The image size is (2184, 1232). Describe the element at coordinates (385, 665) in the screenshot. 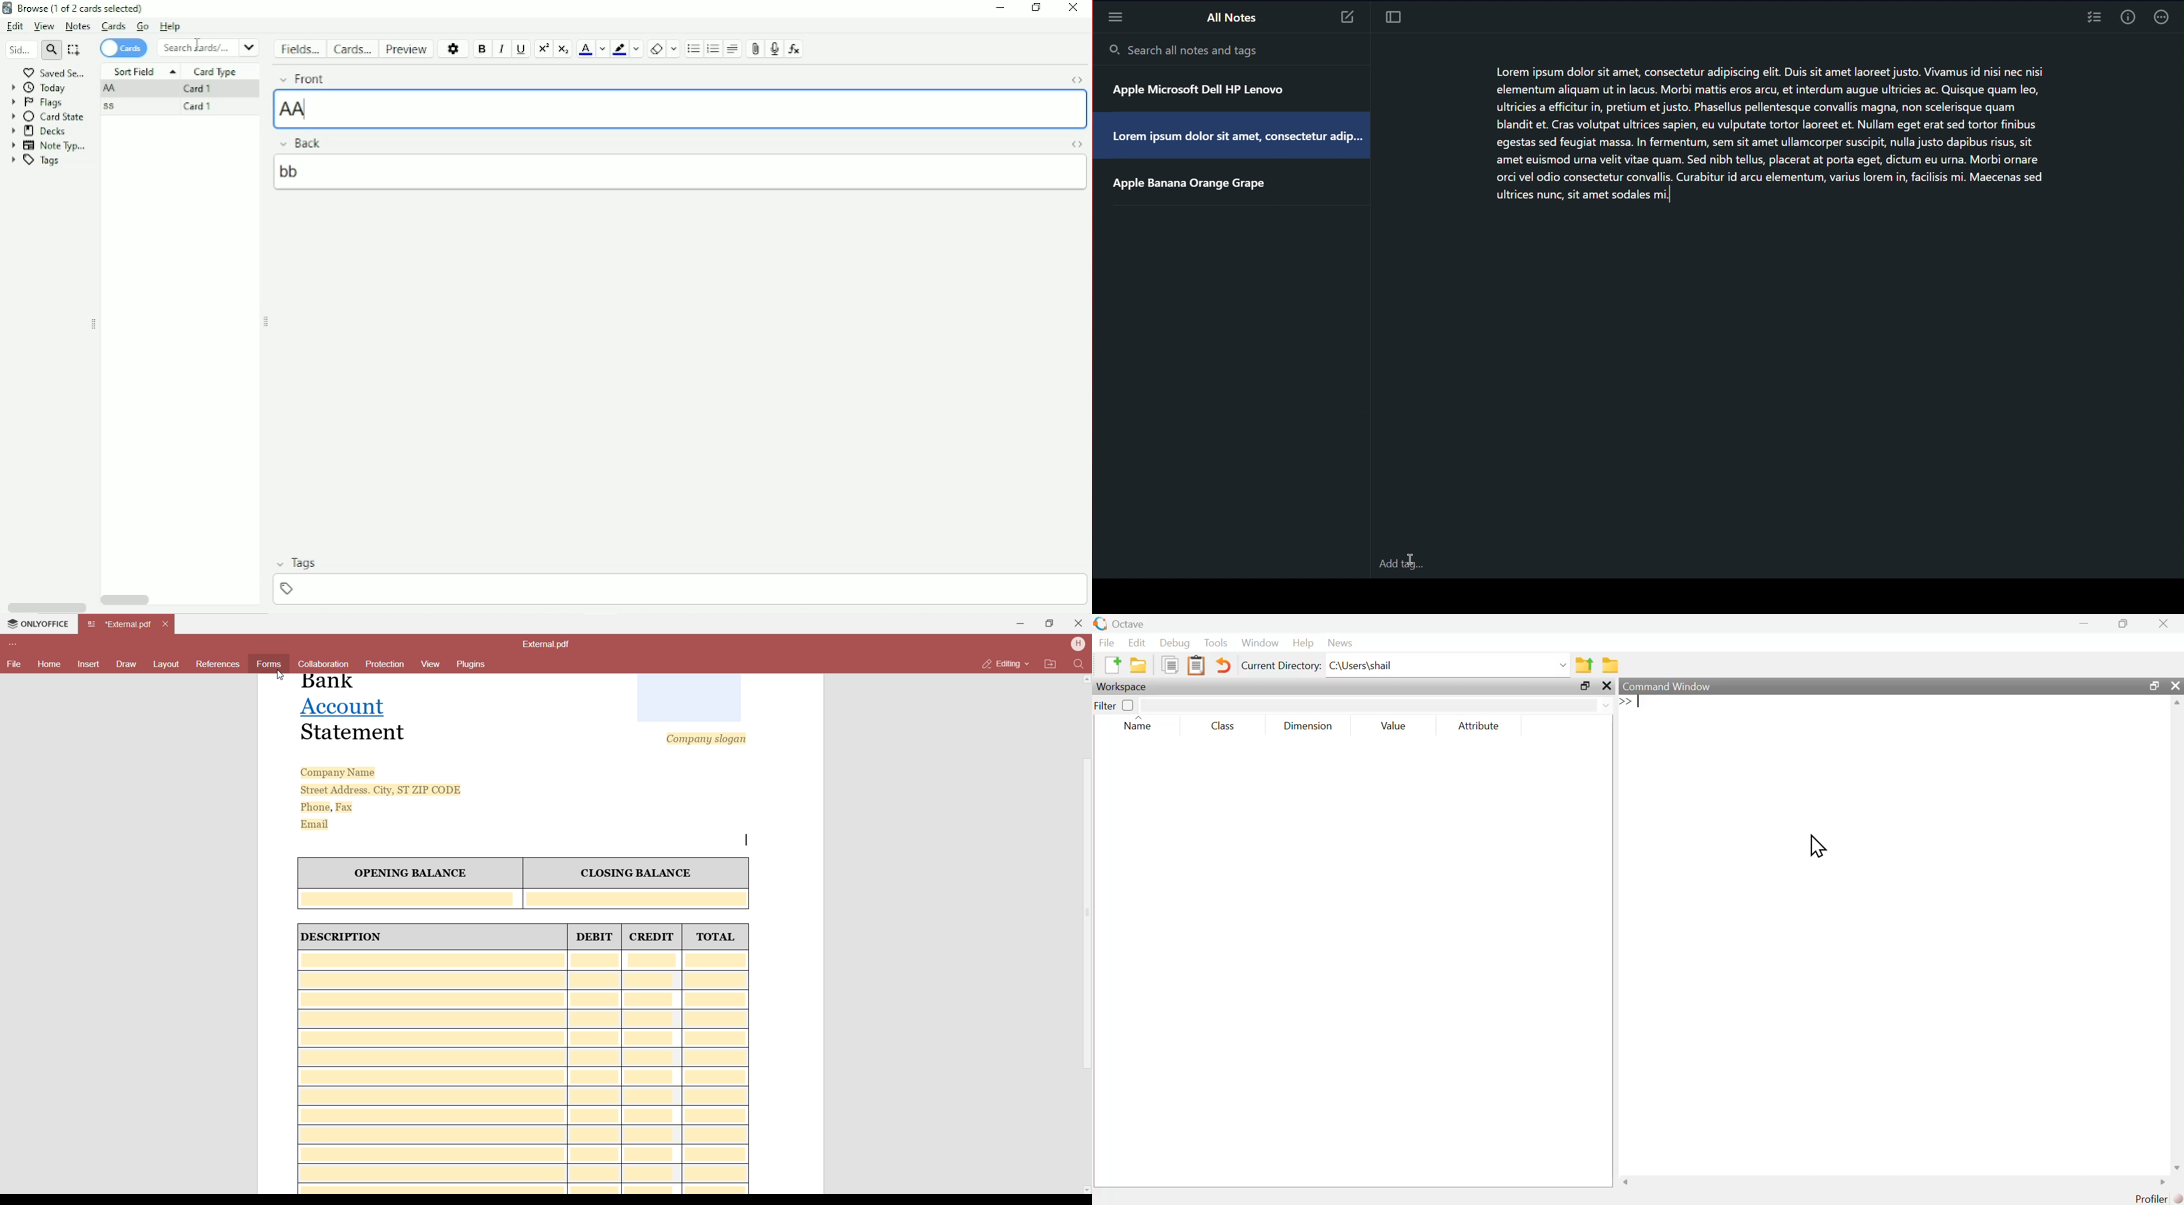

I see `Protection` at that location.